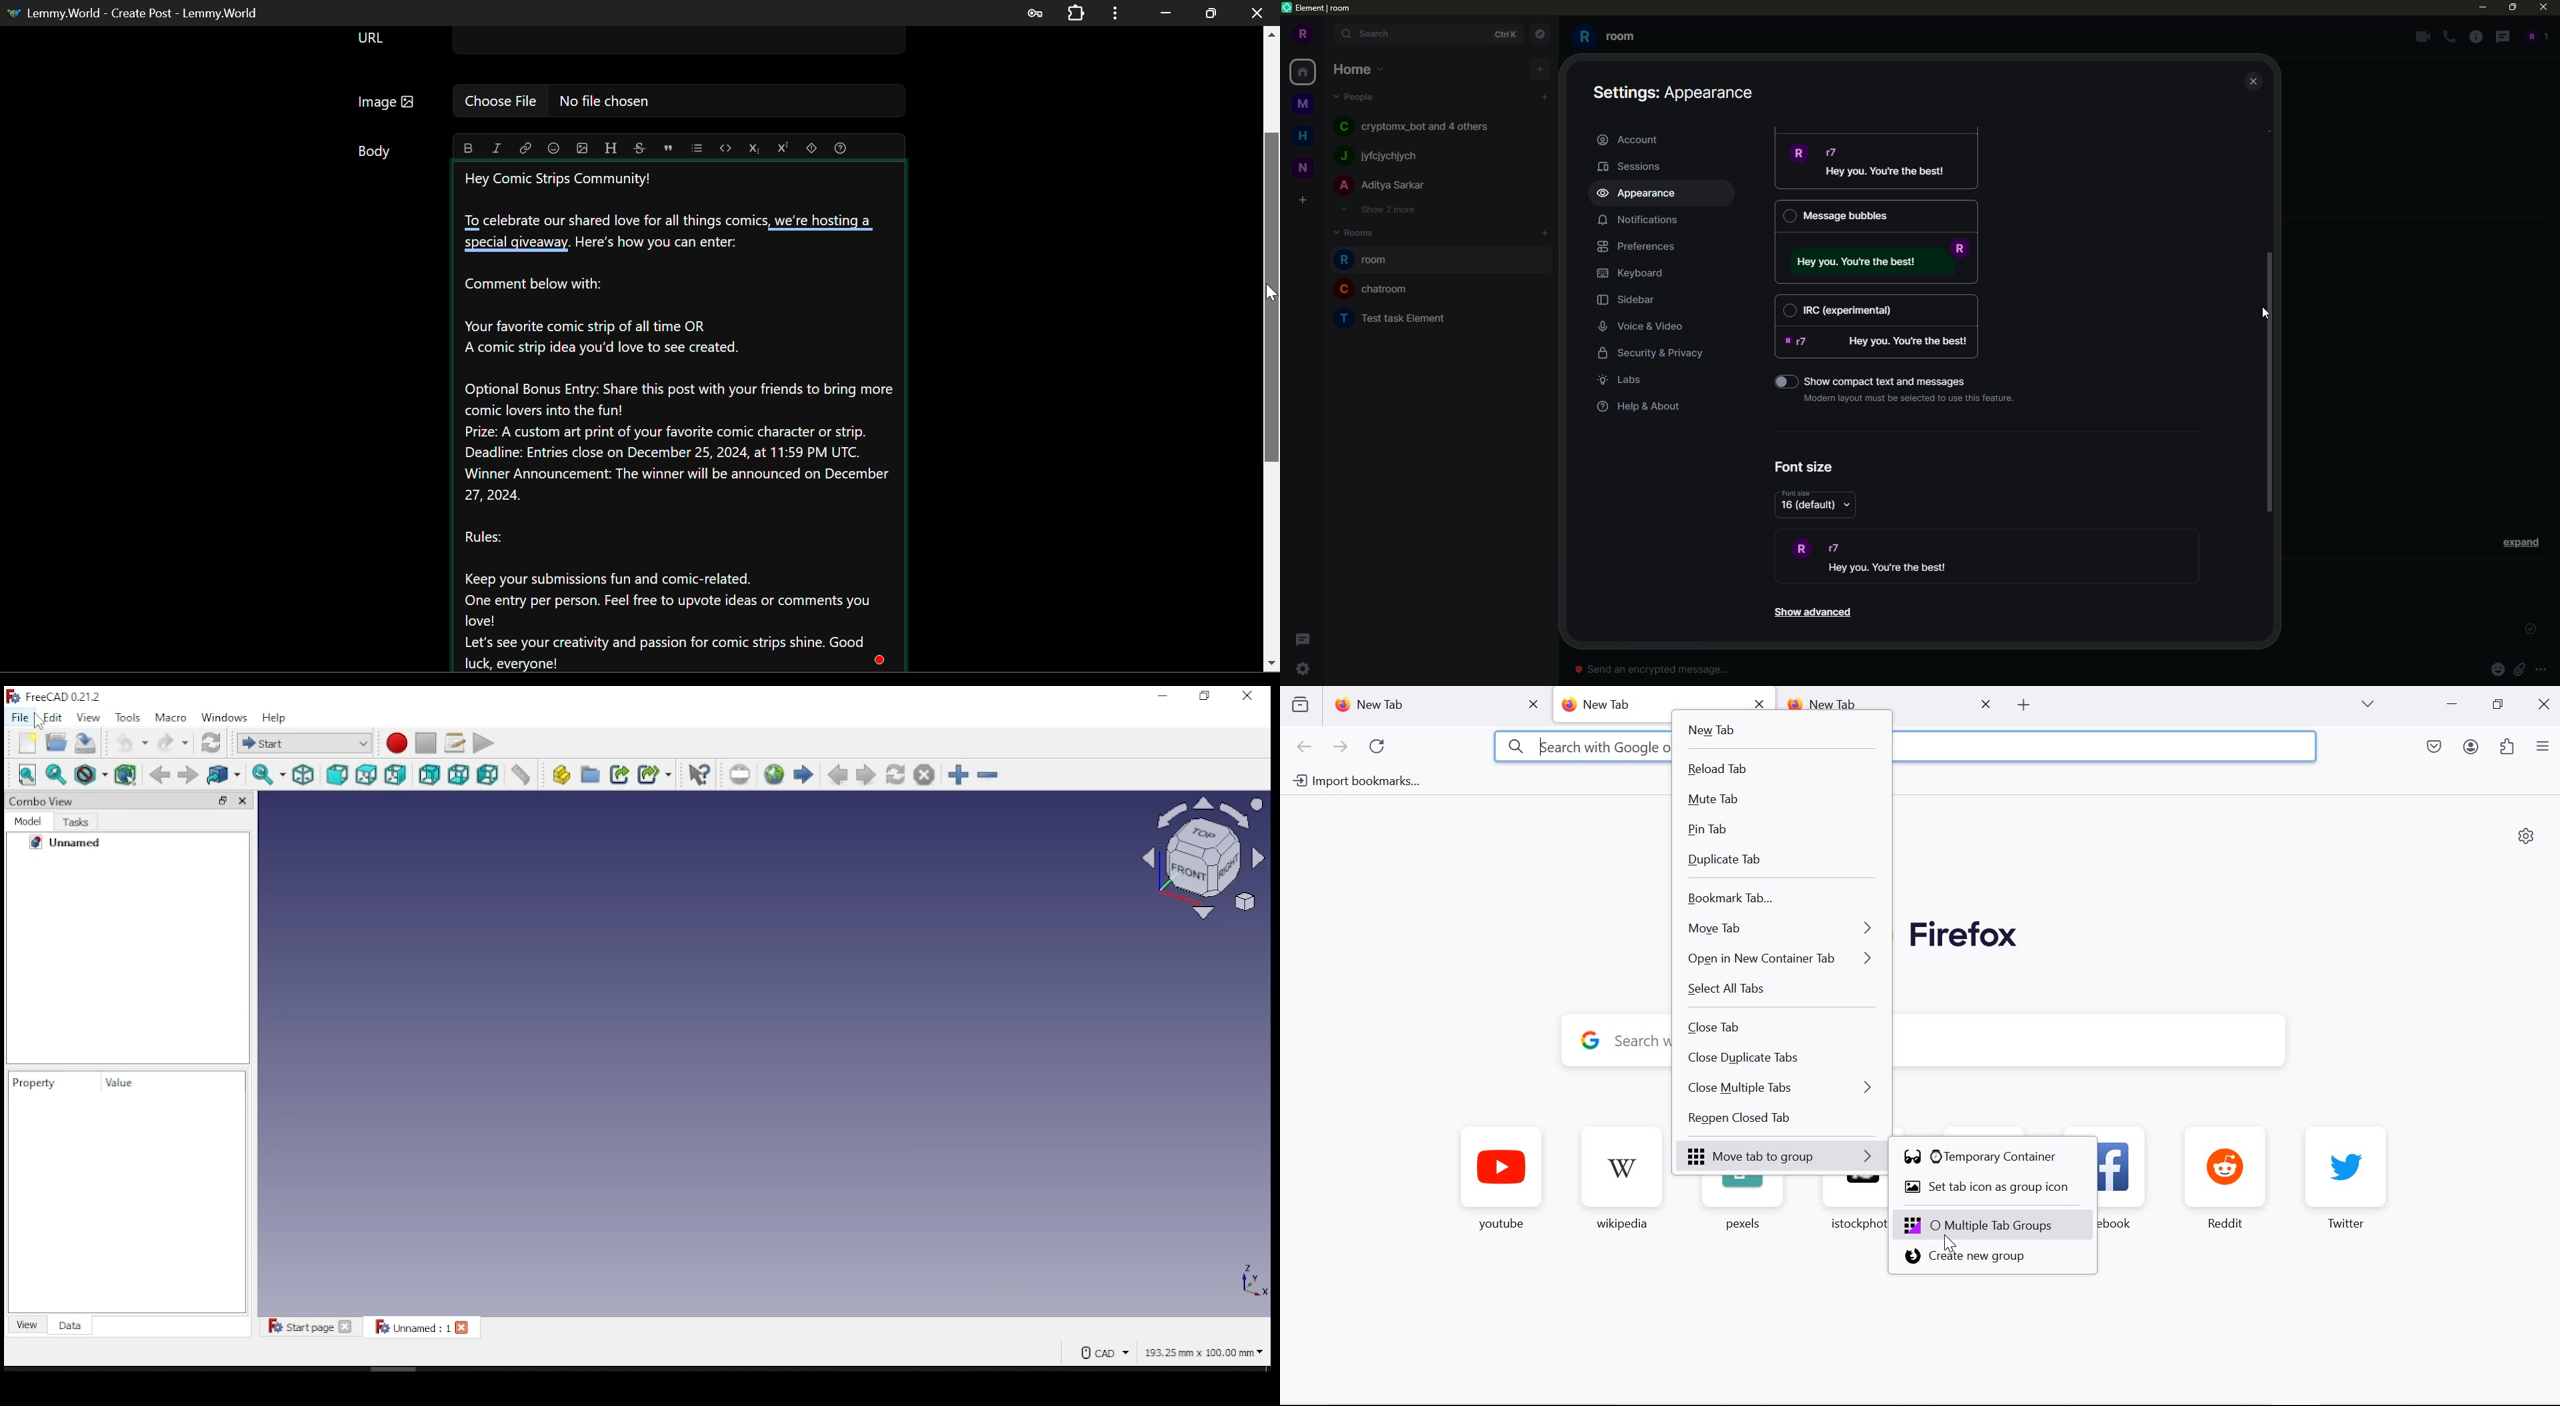 The width and height of the screenshot is (2576, 1428). I want to click on make sub link, so click(655, 774).